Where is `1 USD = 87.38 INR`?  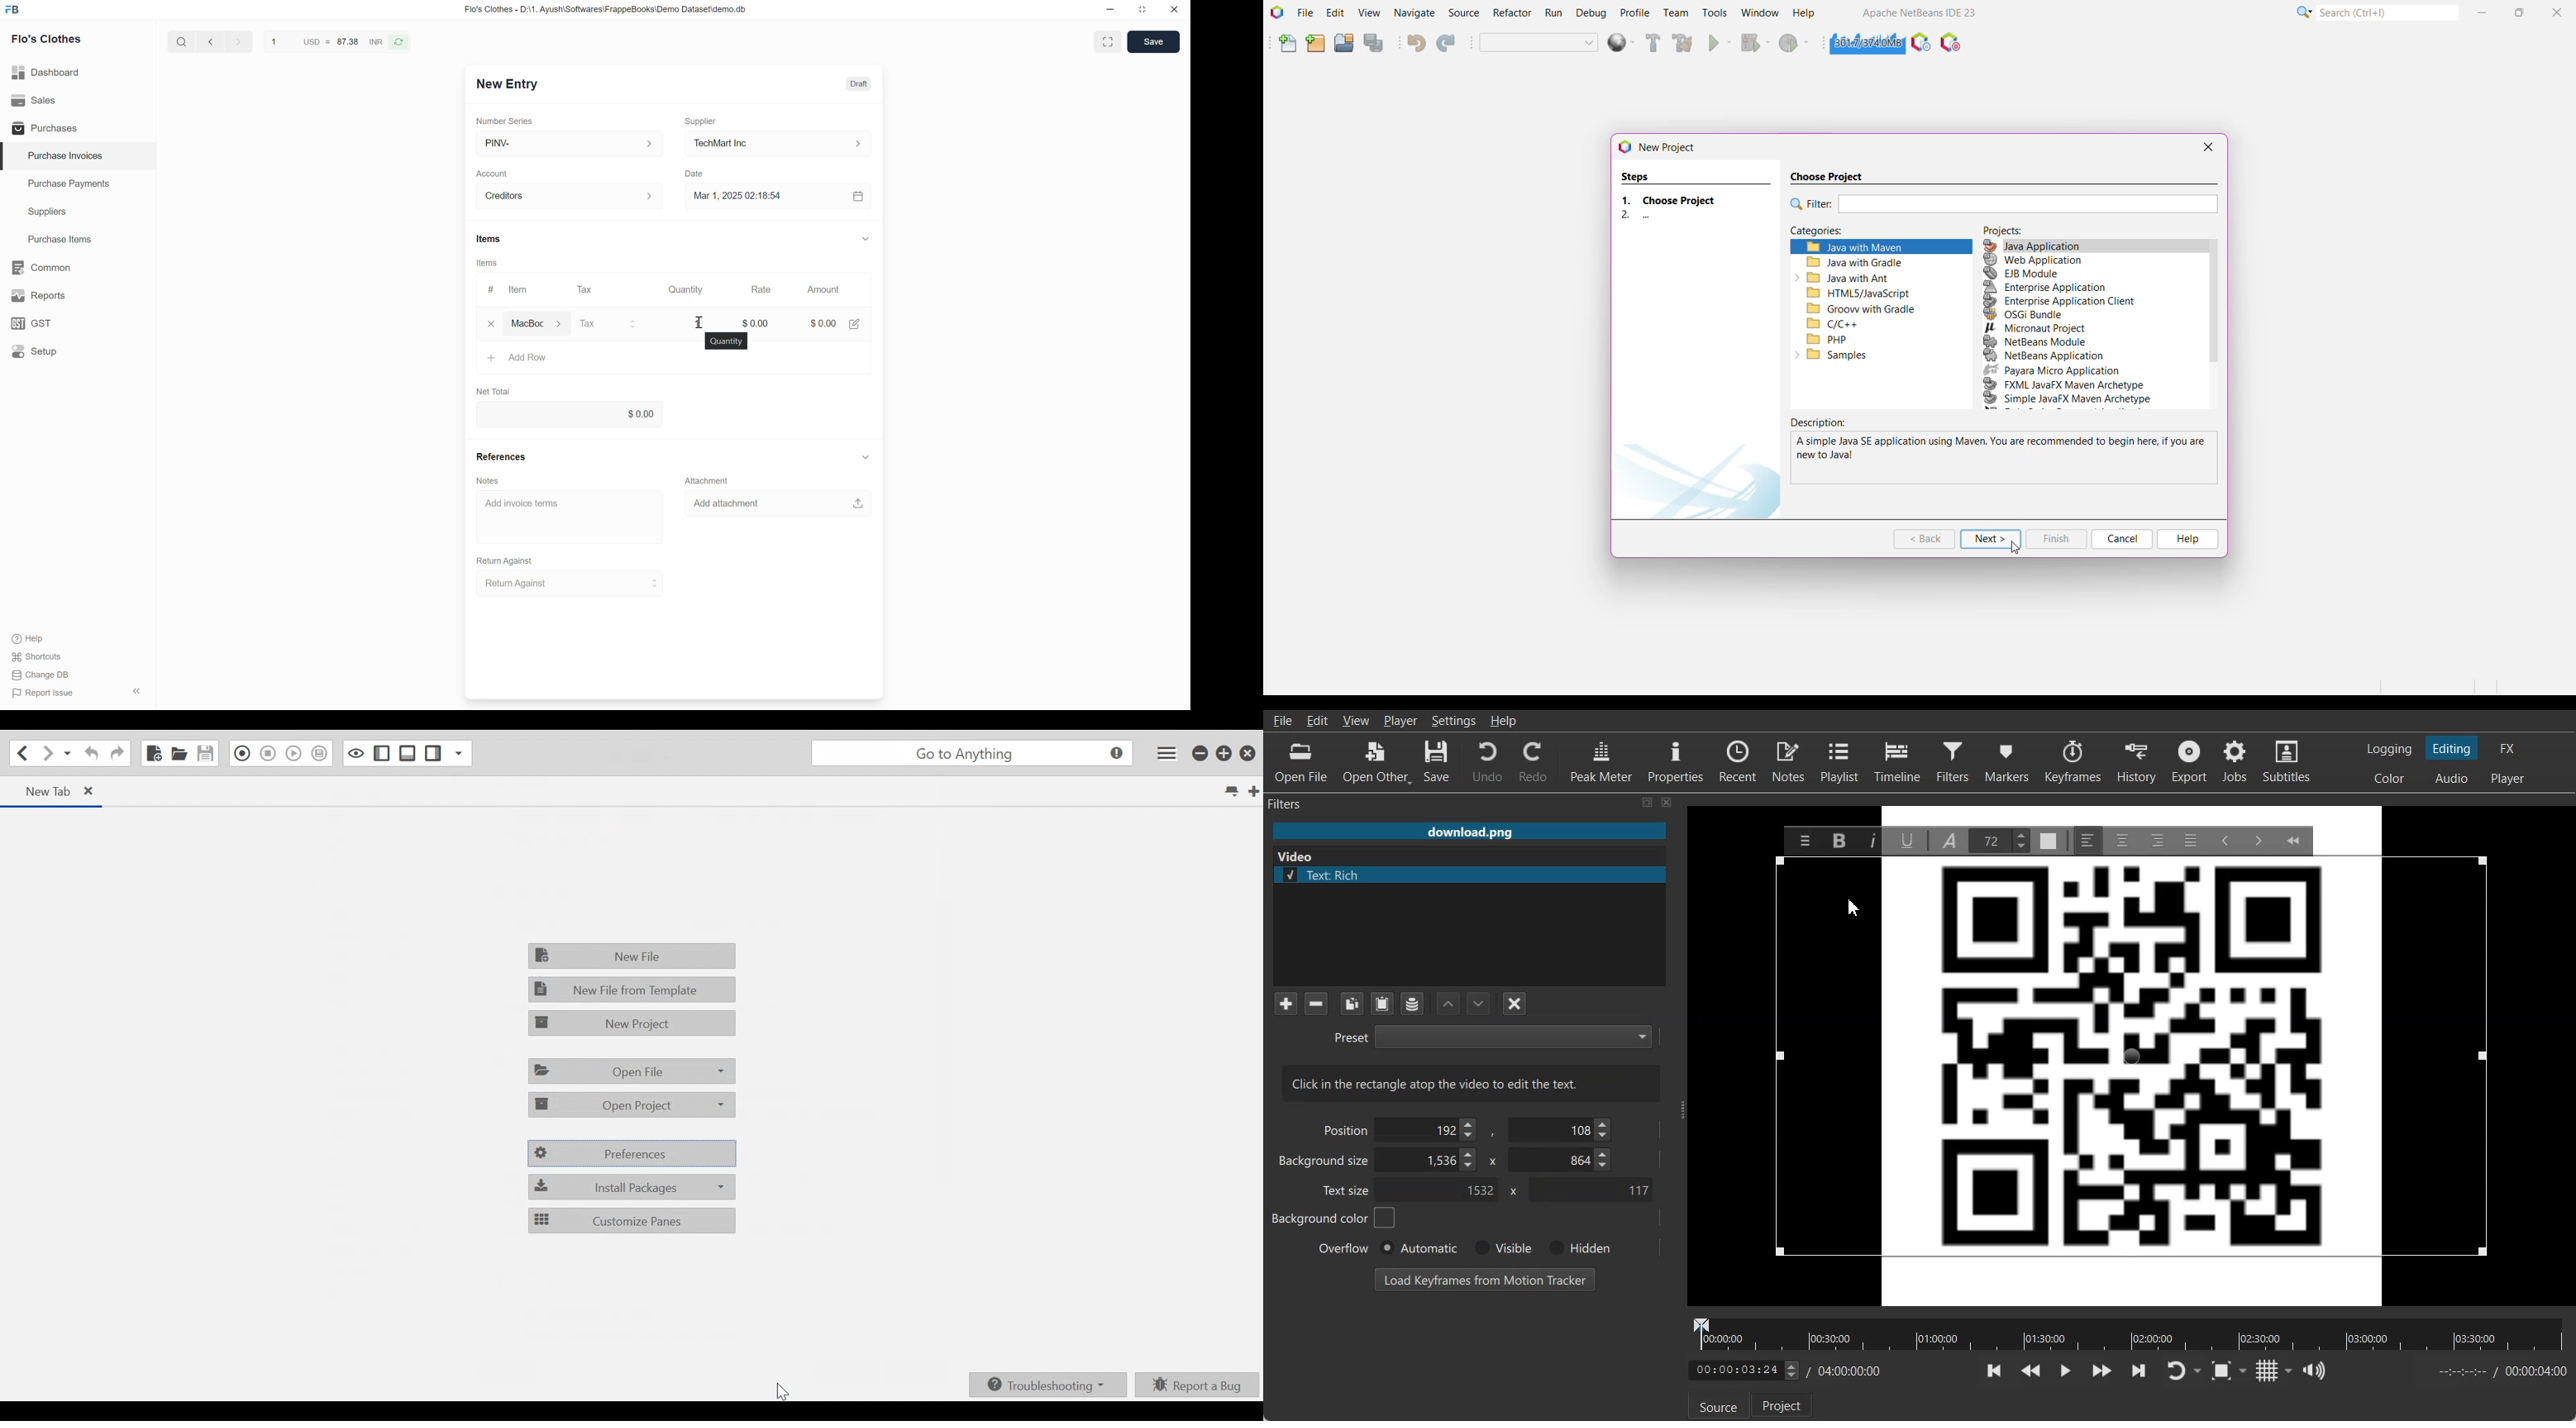
1 USD = 87.38 INR is located at coordinates (326, 41).